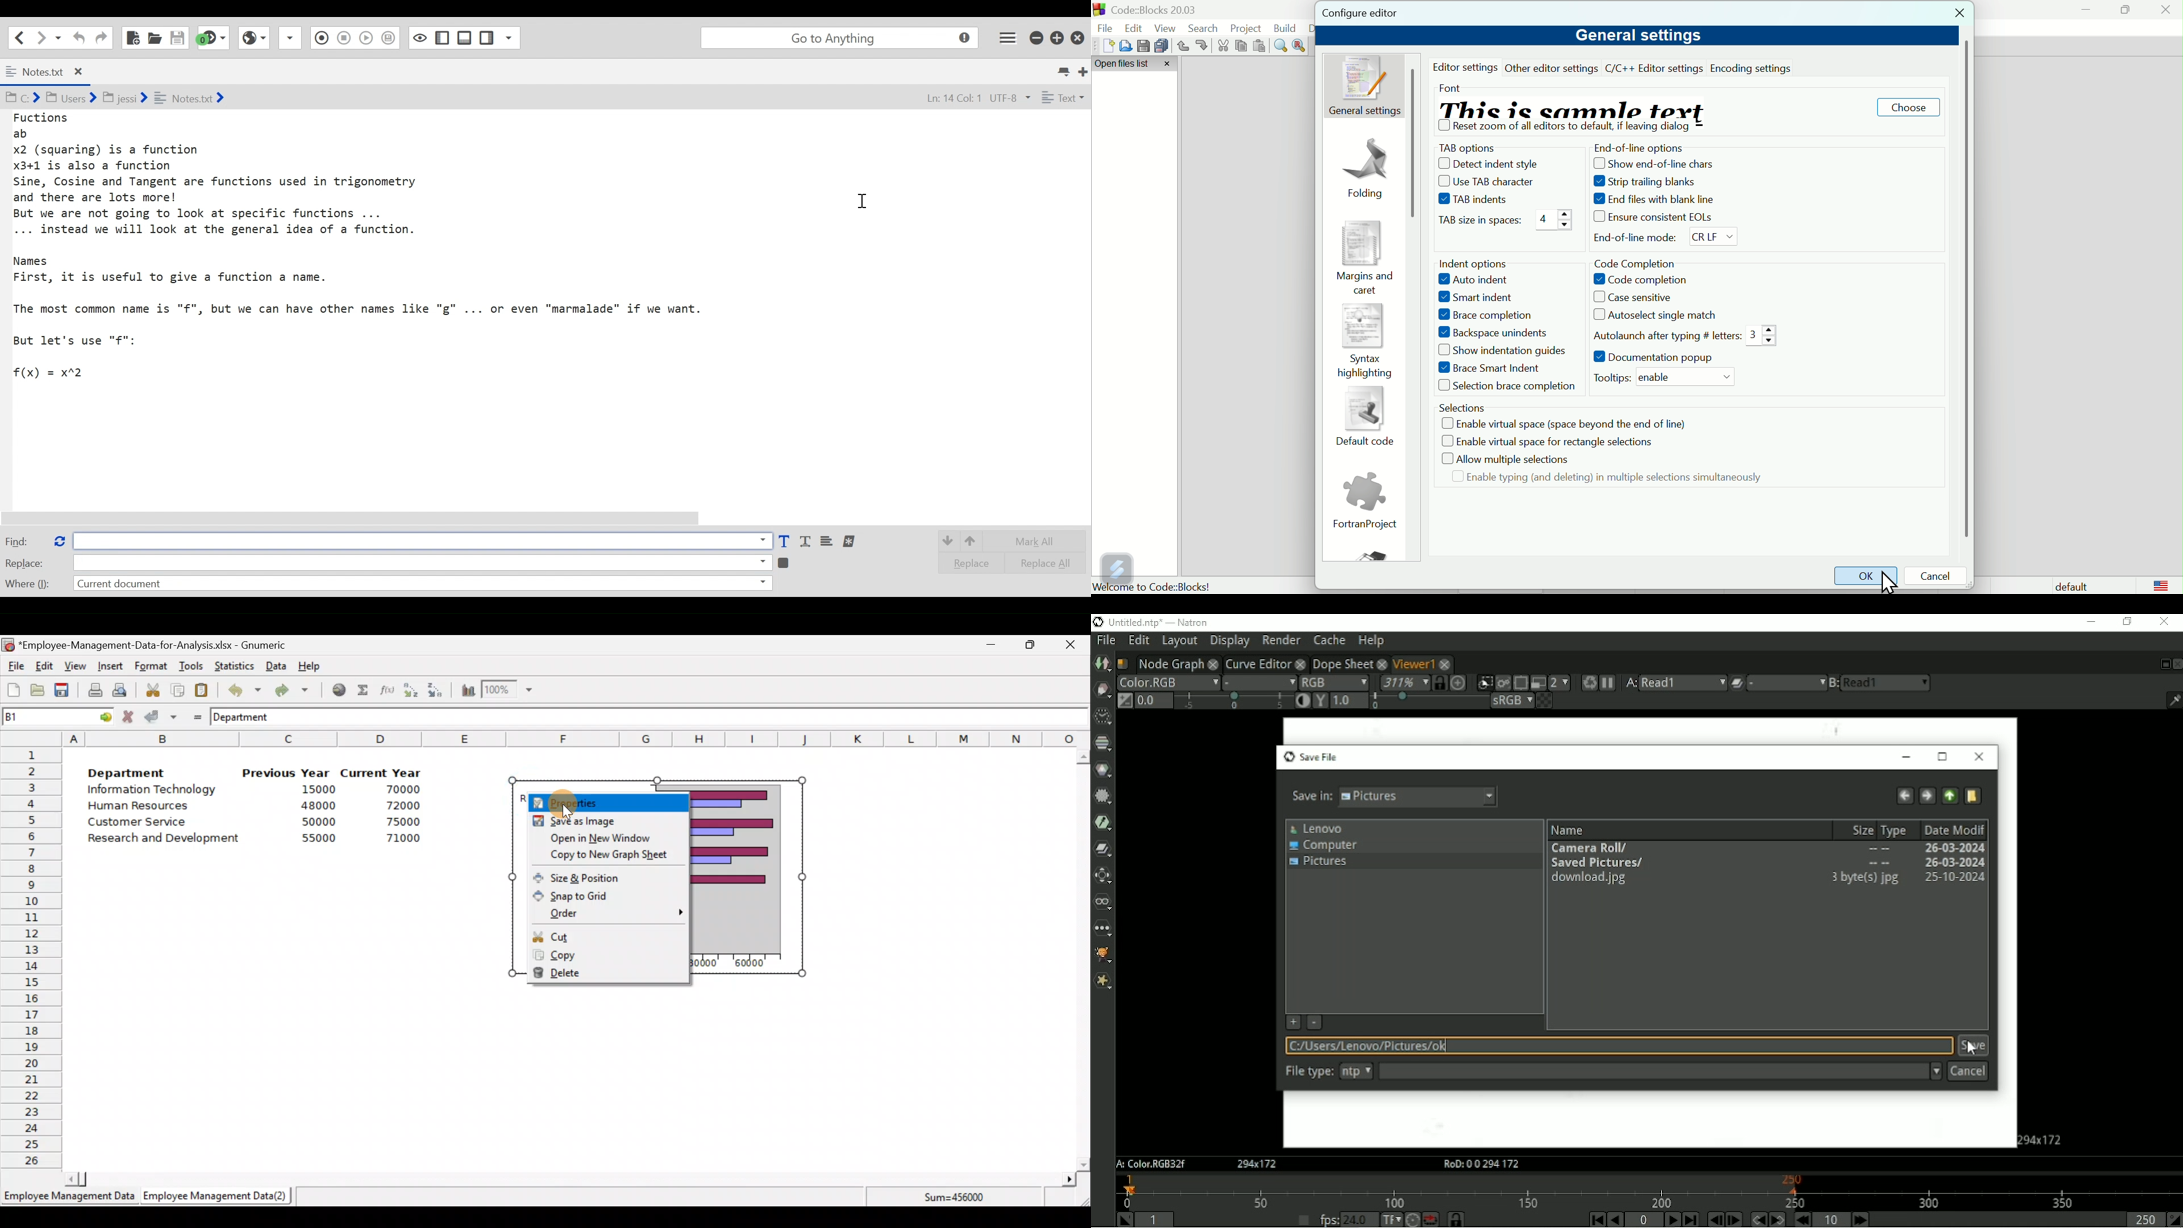  I want to click on Edit, so click(1137, 640).